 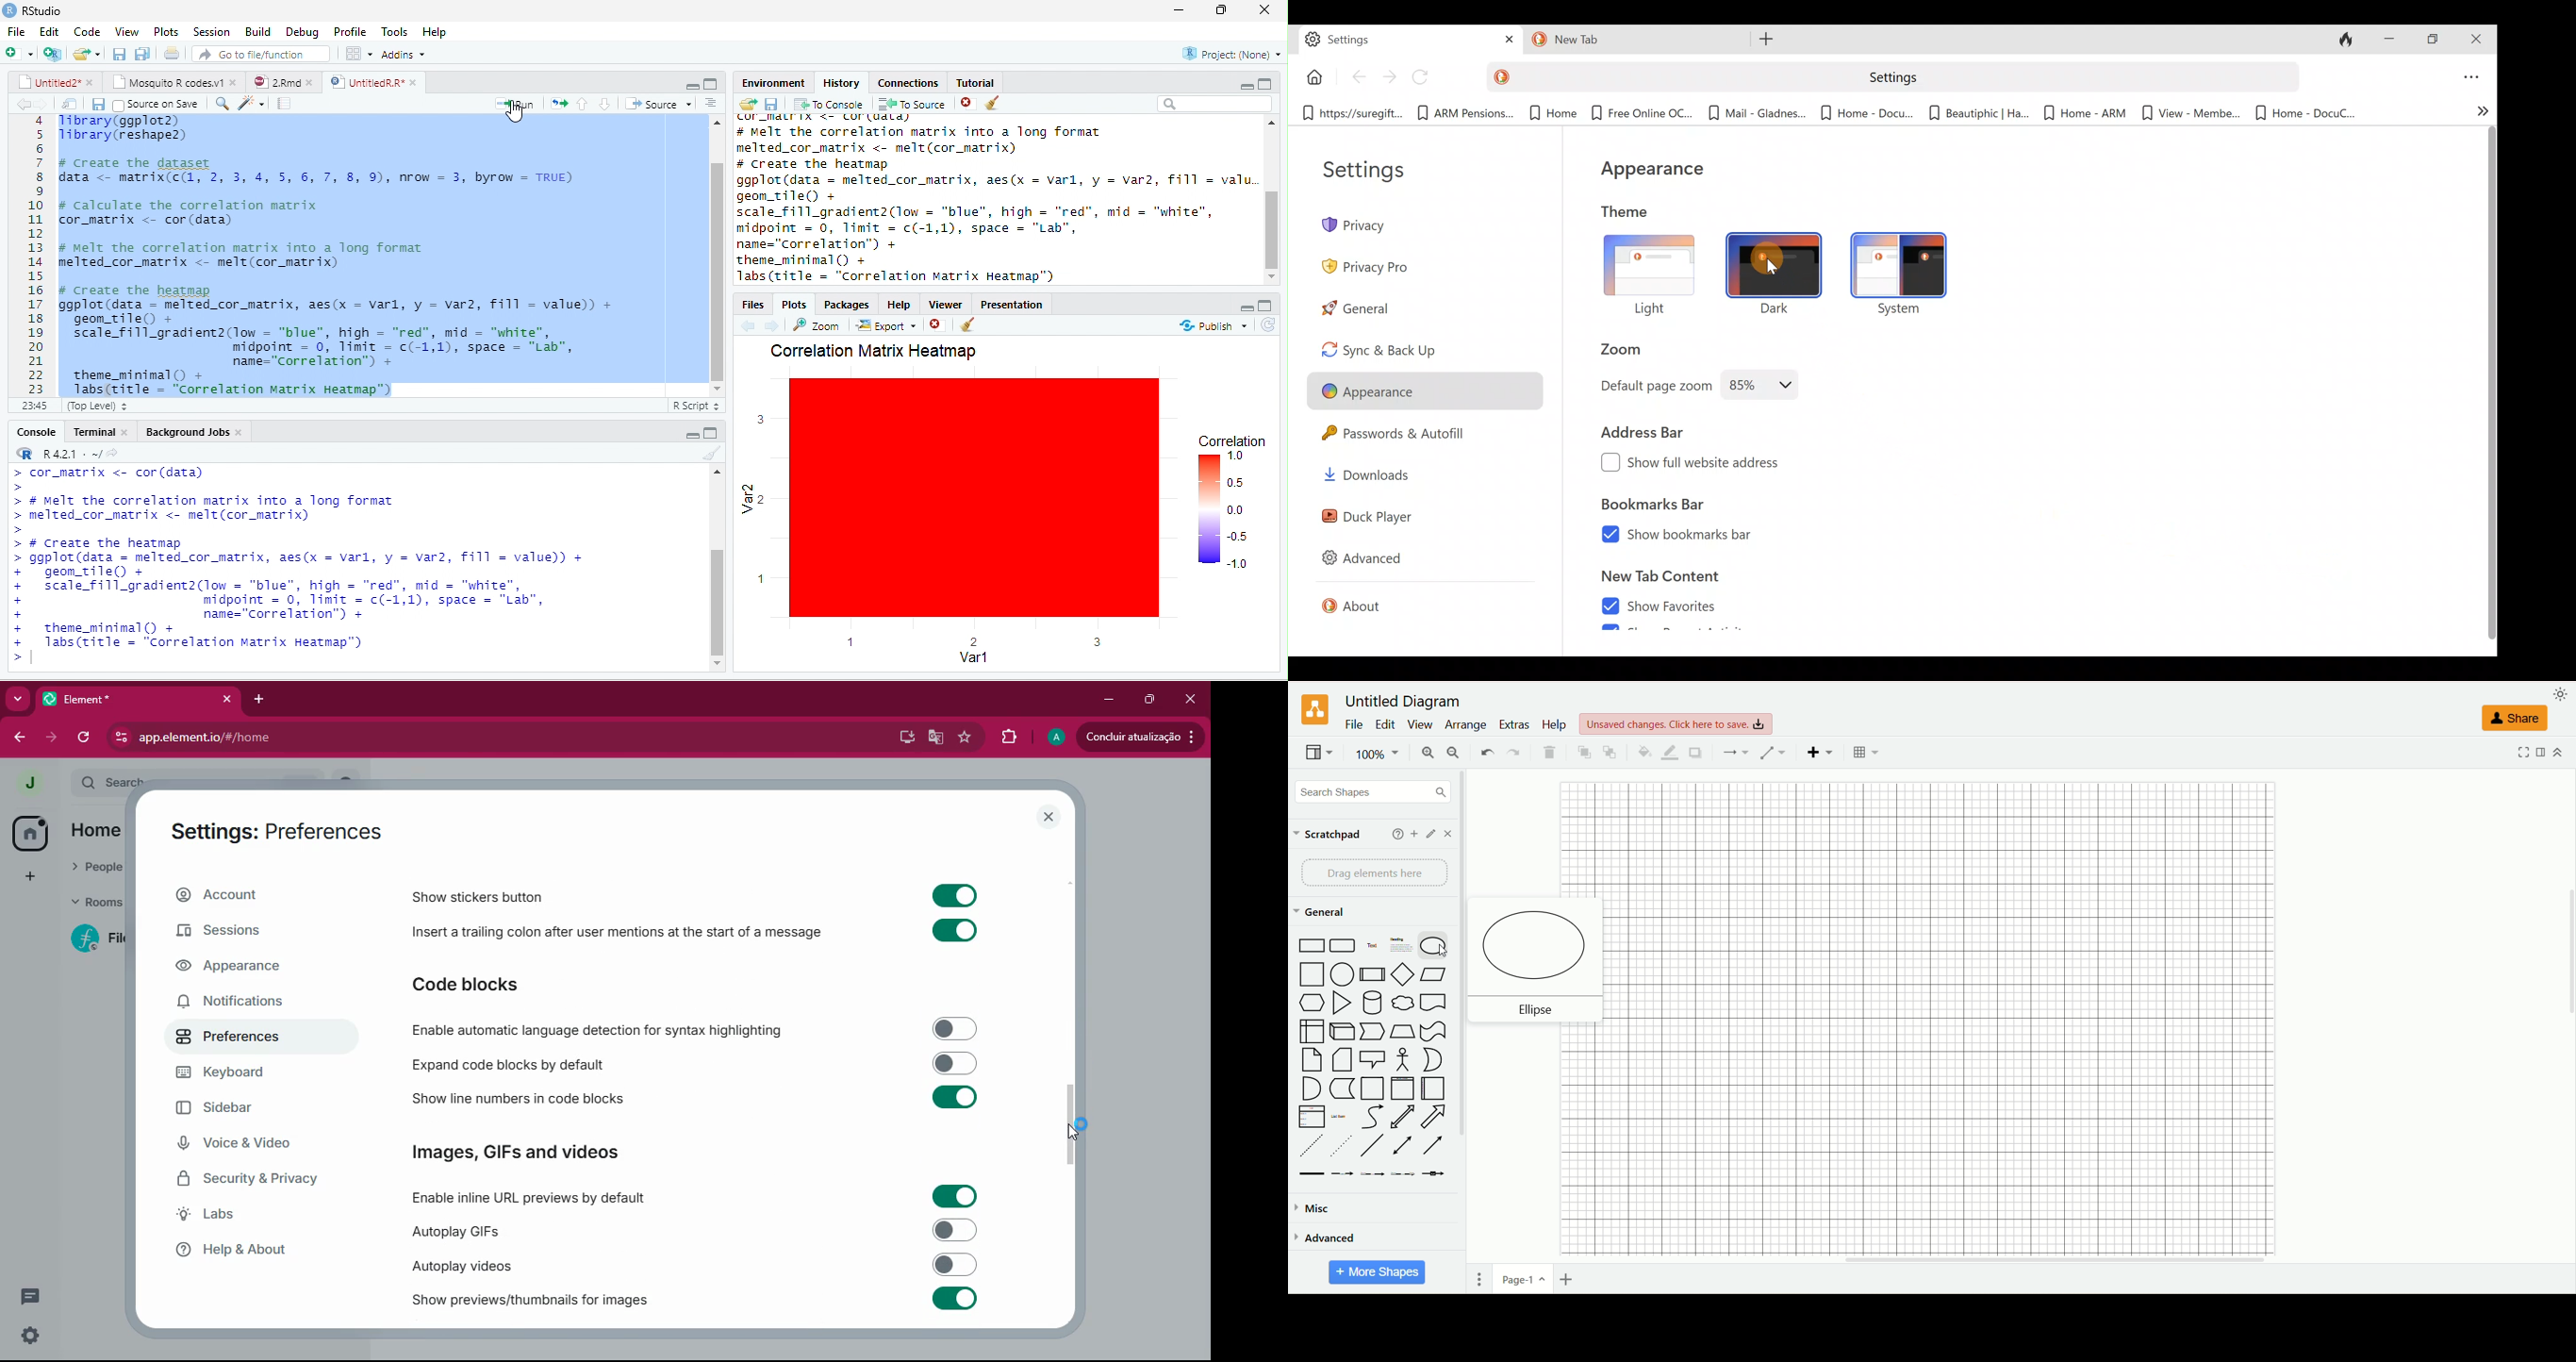 I want to click on connections, so click(x=906, y=81).